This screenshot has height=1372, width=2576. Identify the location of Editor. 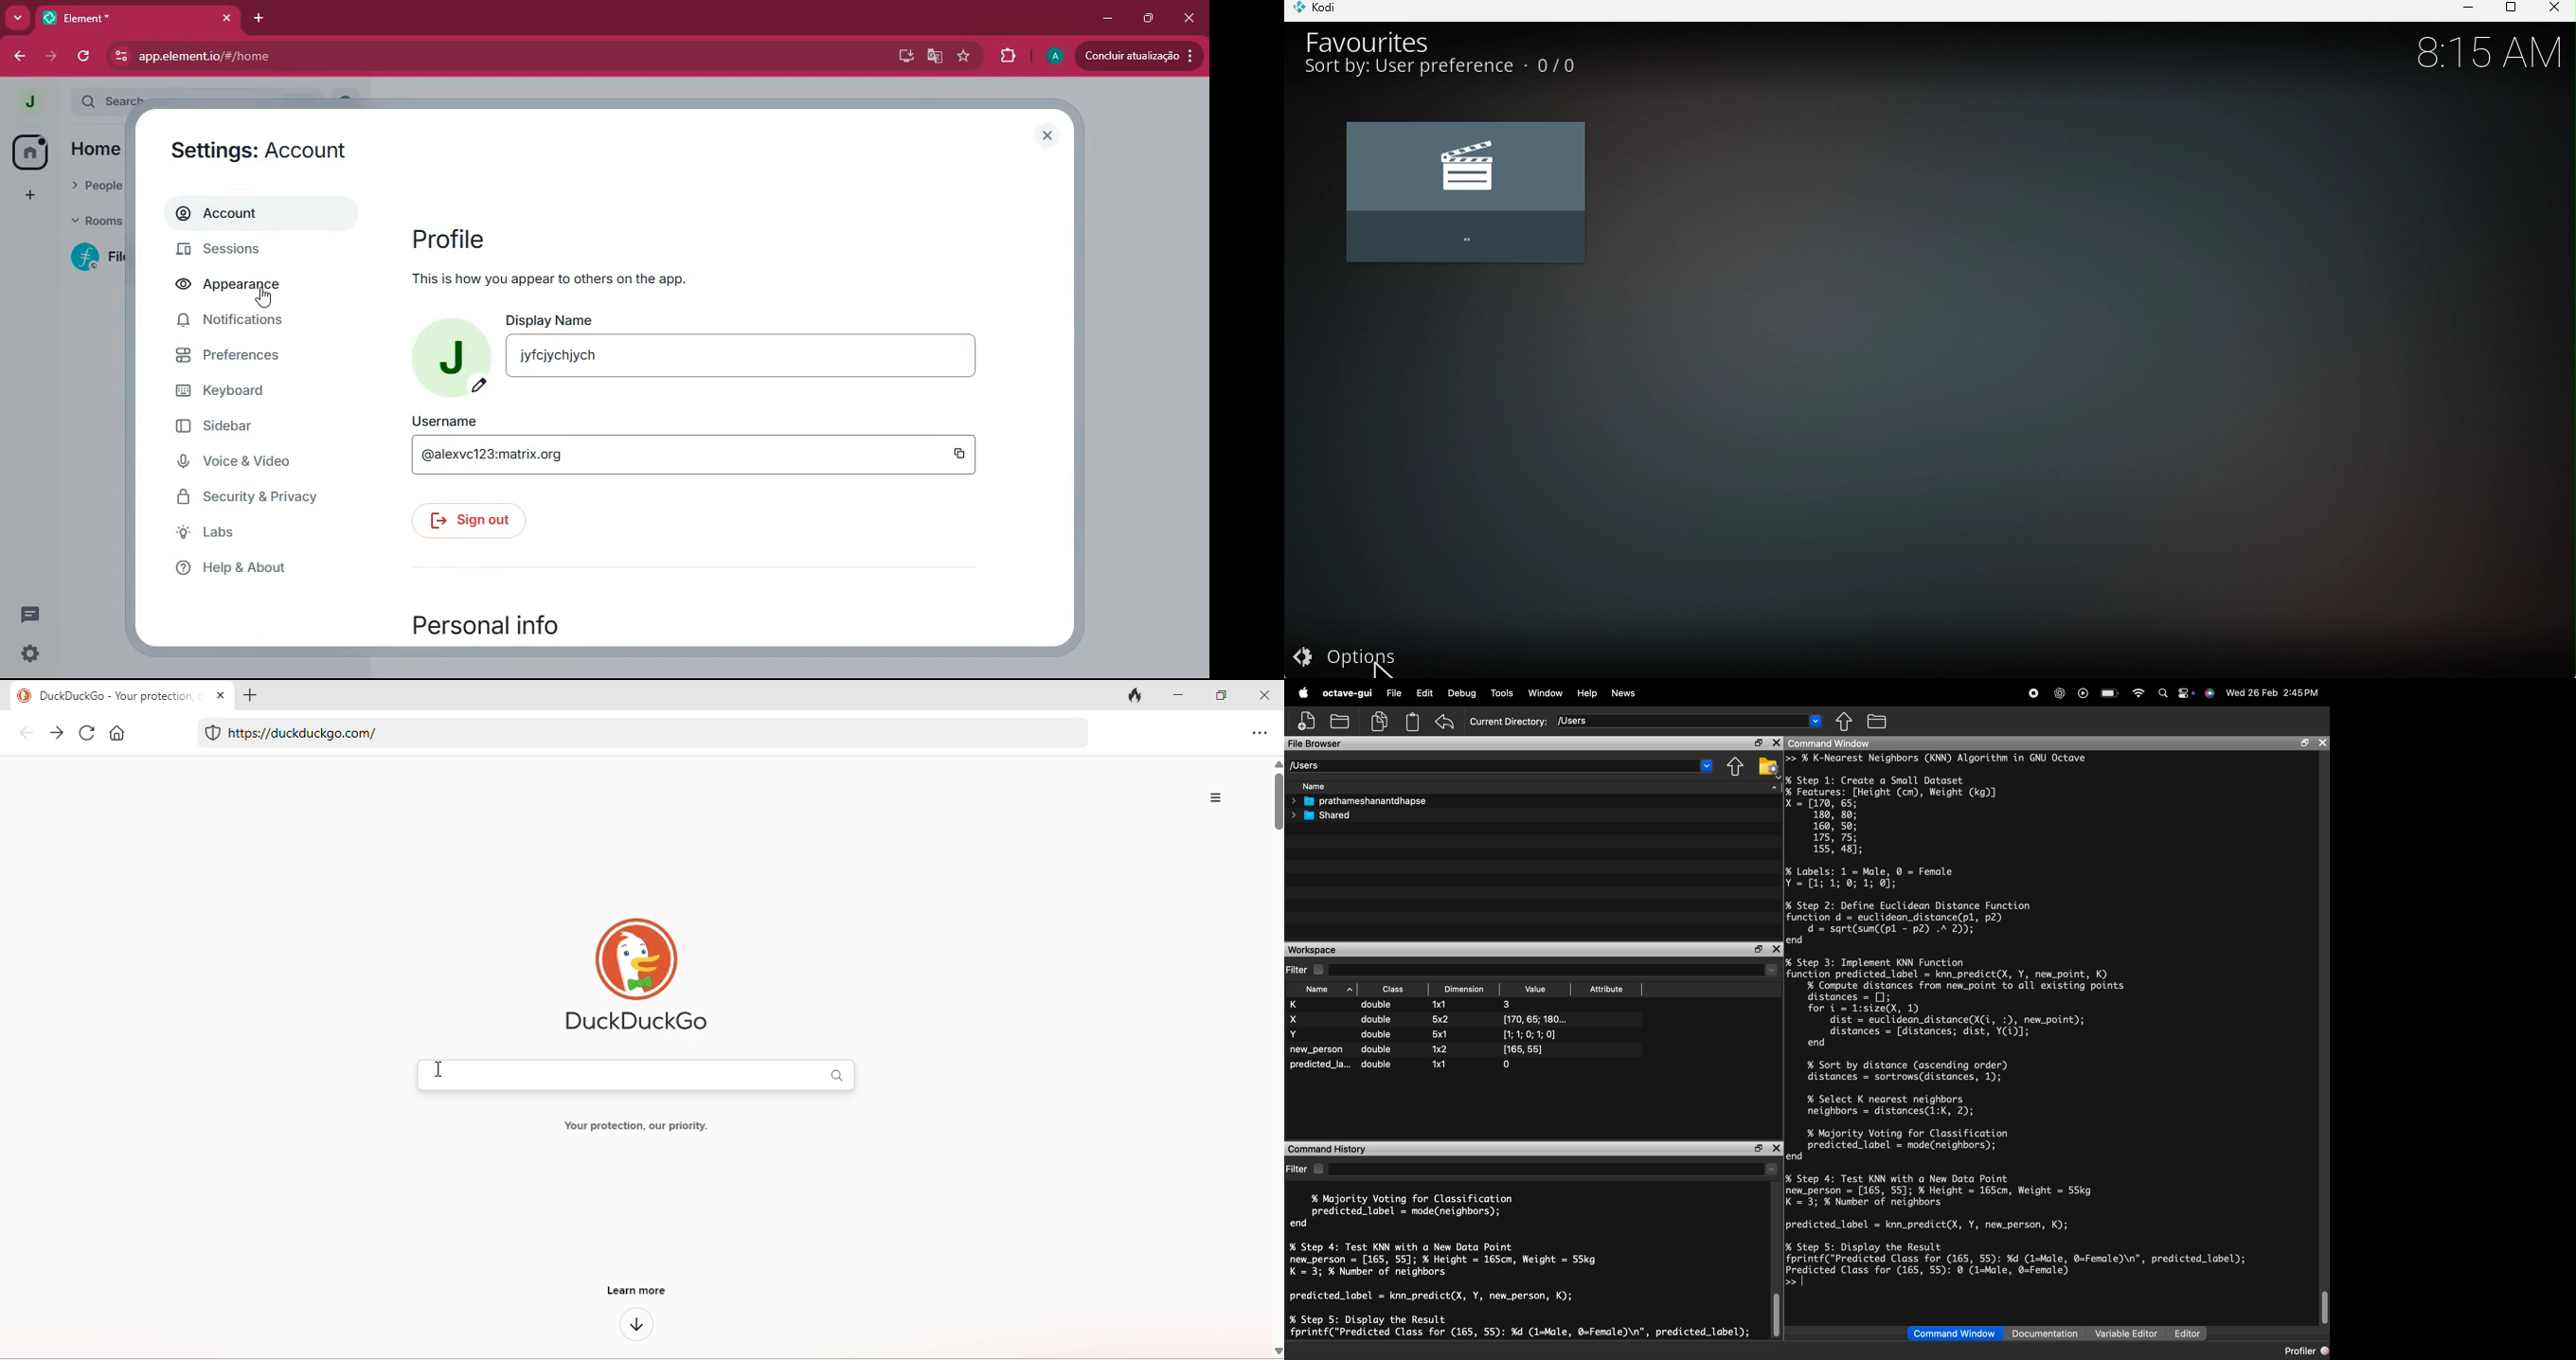
(2185, 1329).